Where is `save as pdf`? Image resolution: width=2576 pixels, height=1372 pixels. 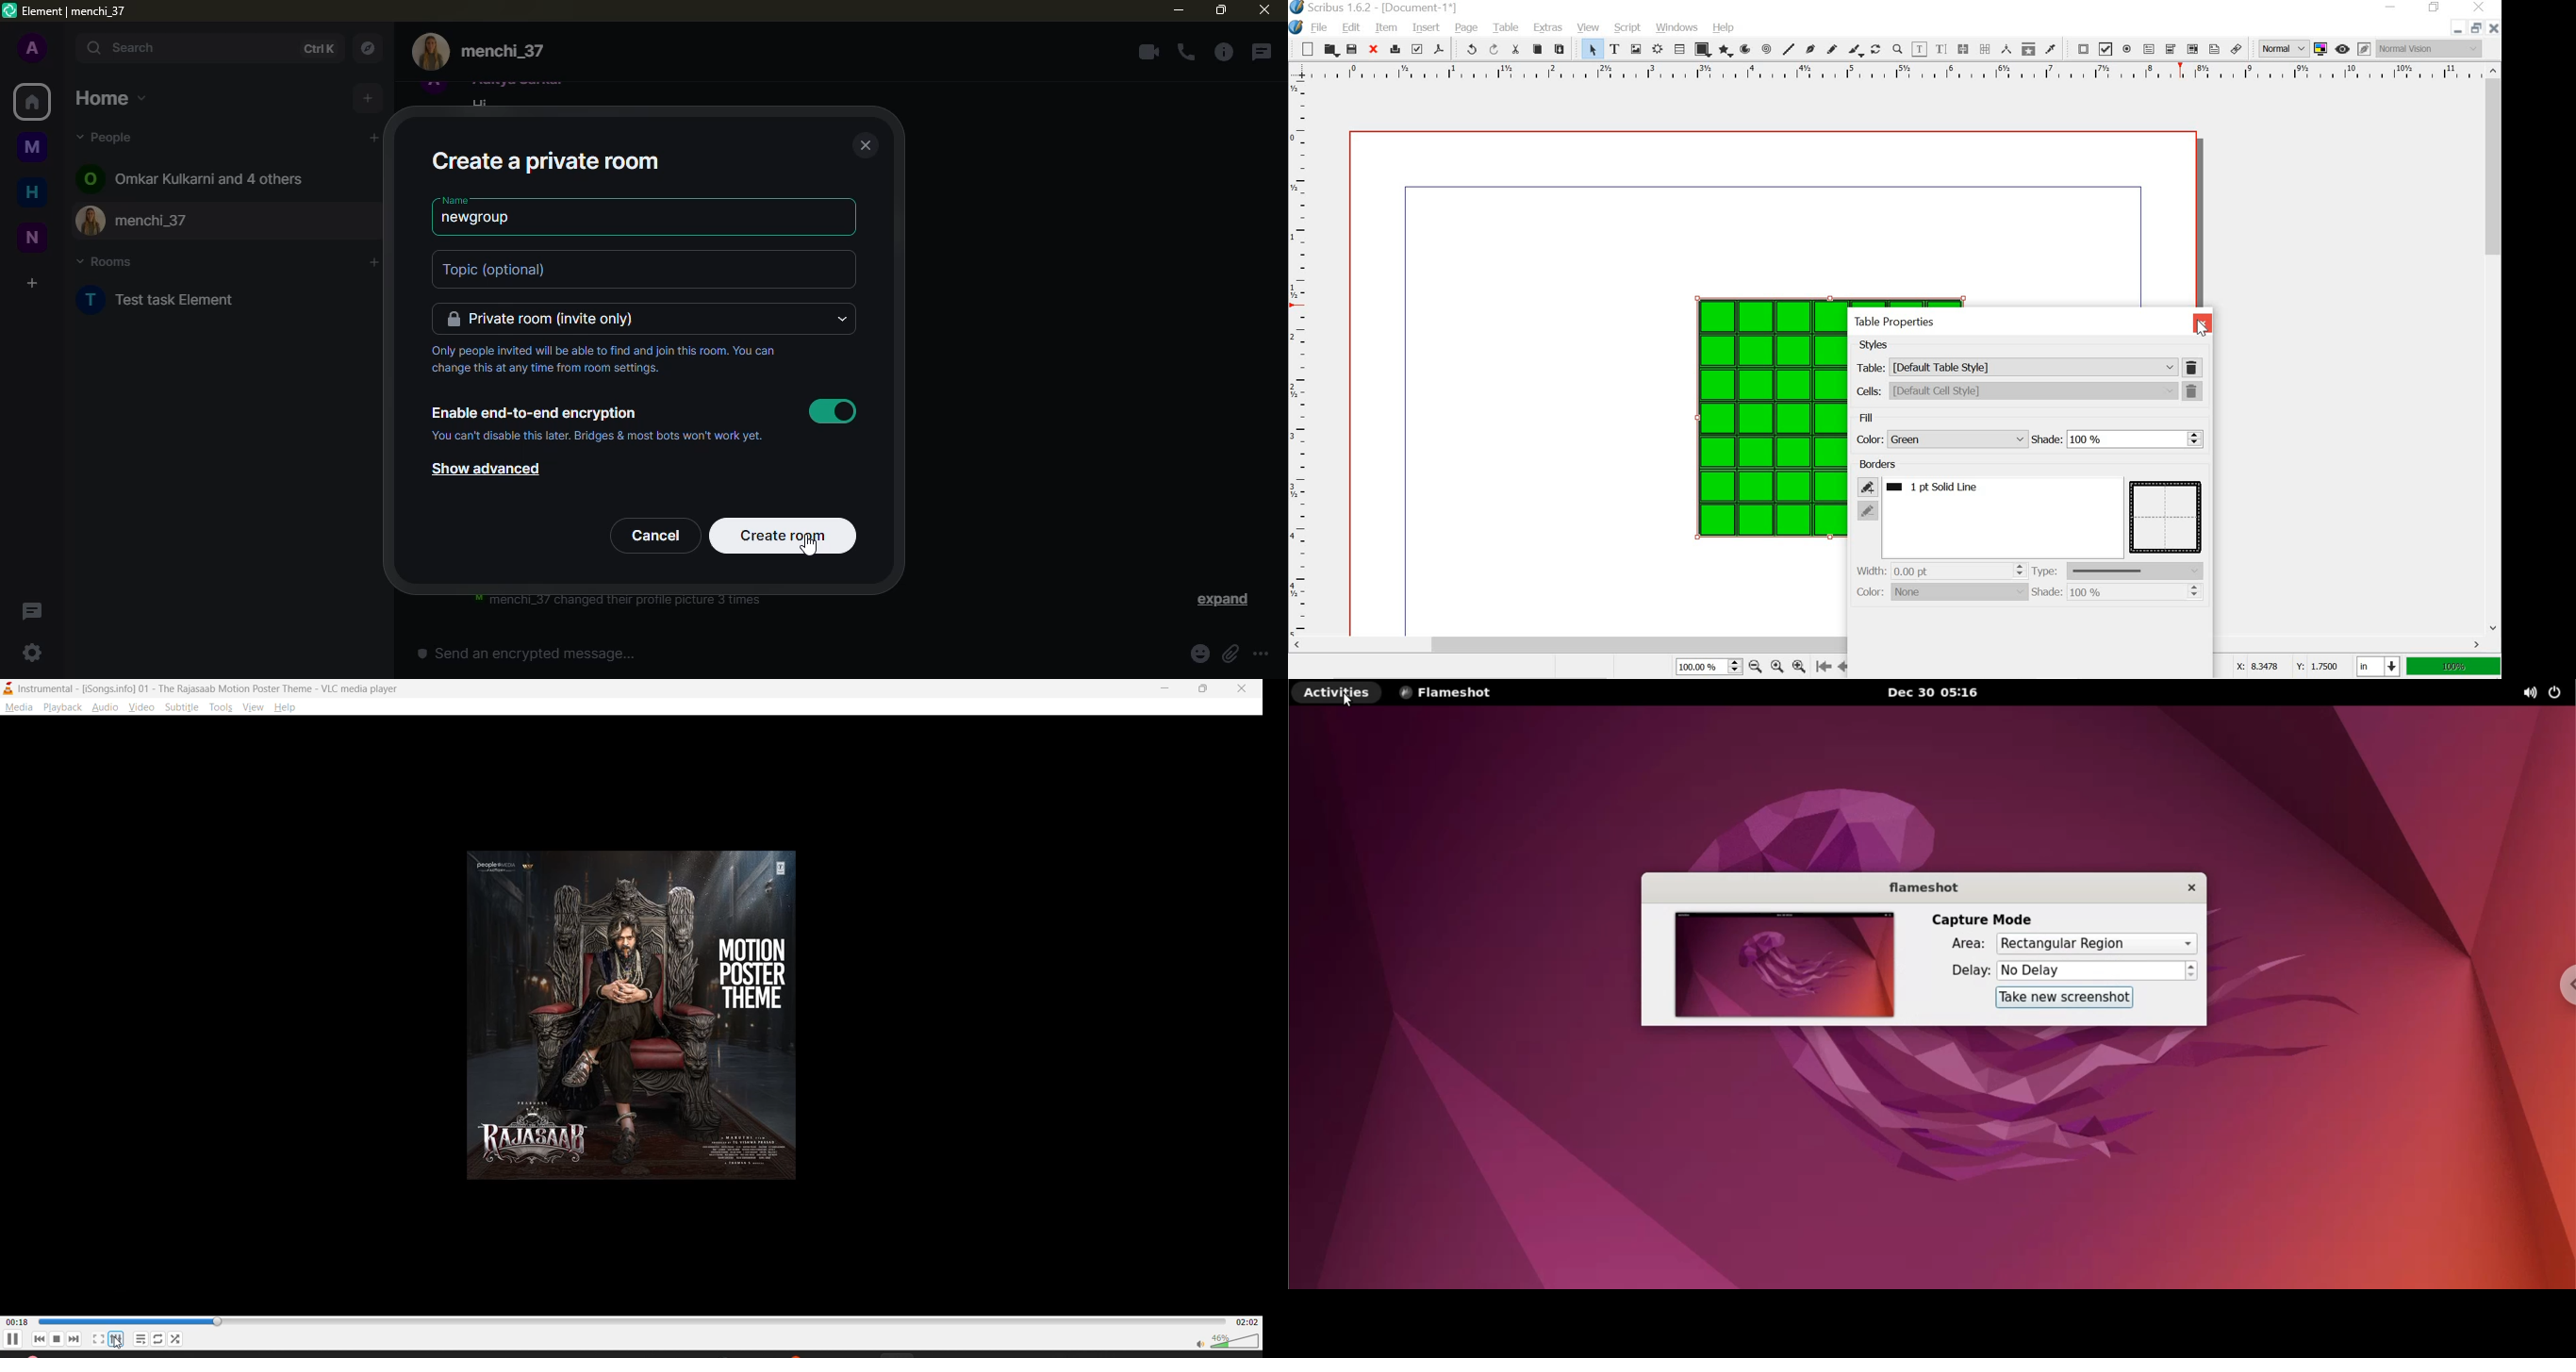 save as pdf is located at coordinates (1440, 49).